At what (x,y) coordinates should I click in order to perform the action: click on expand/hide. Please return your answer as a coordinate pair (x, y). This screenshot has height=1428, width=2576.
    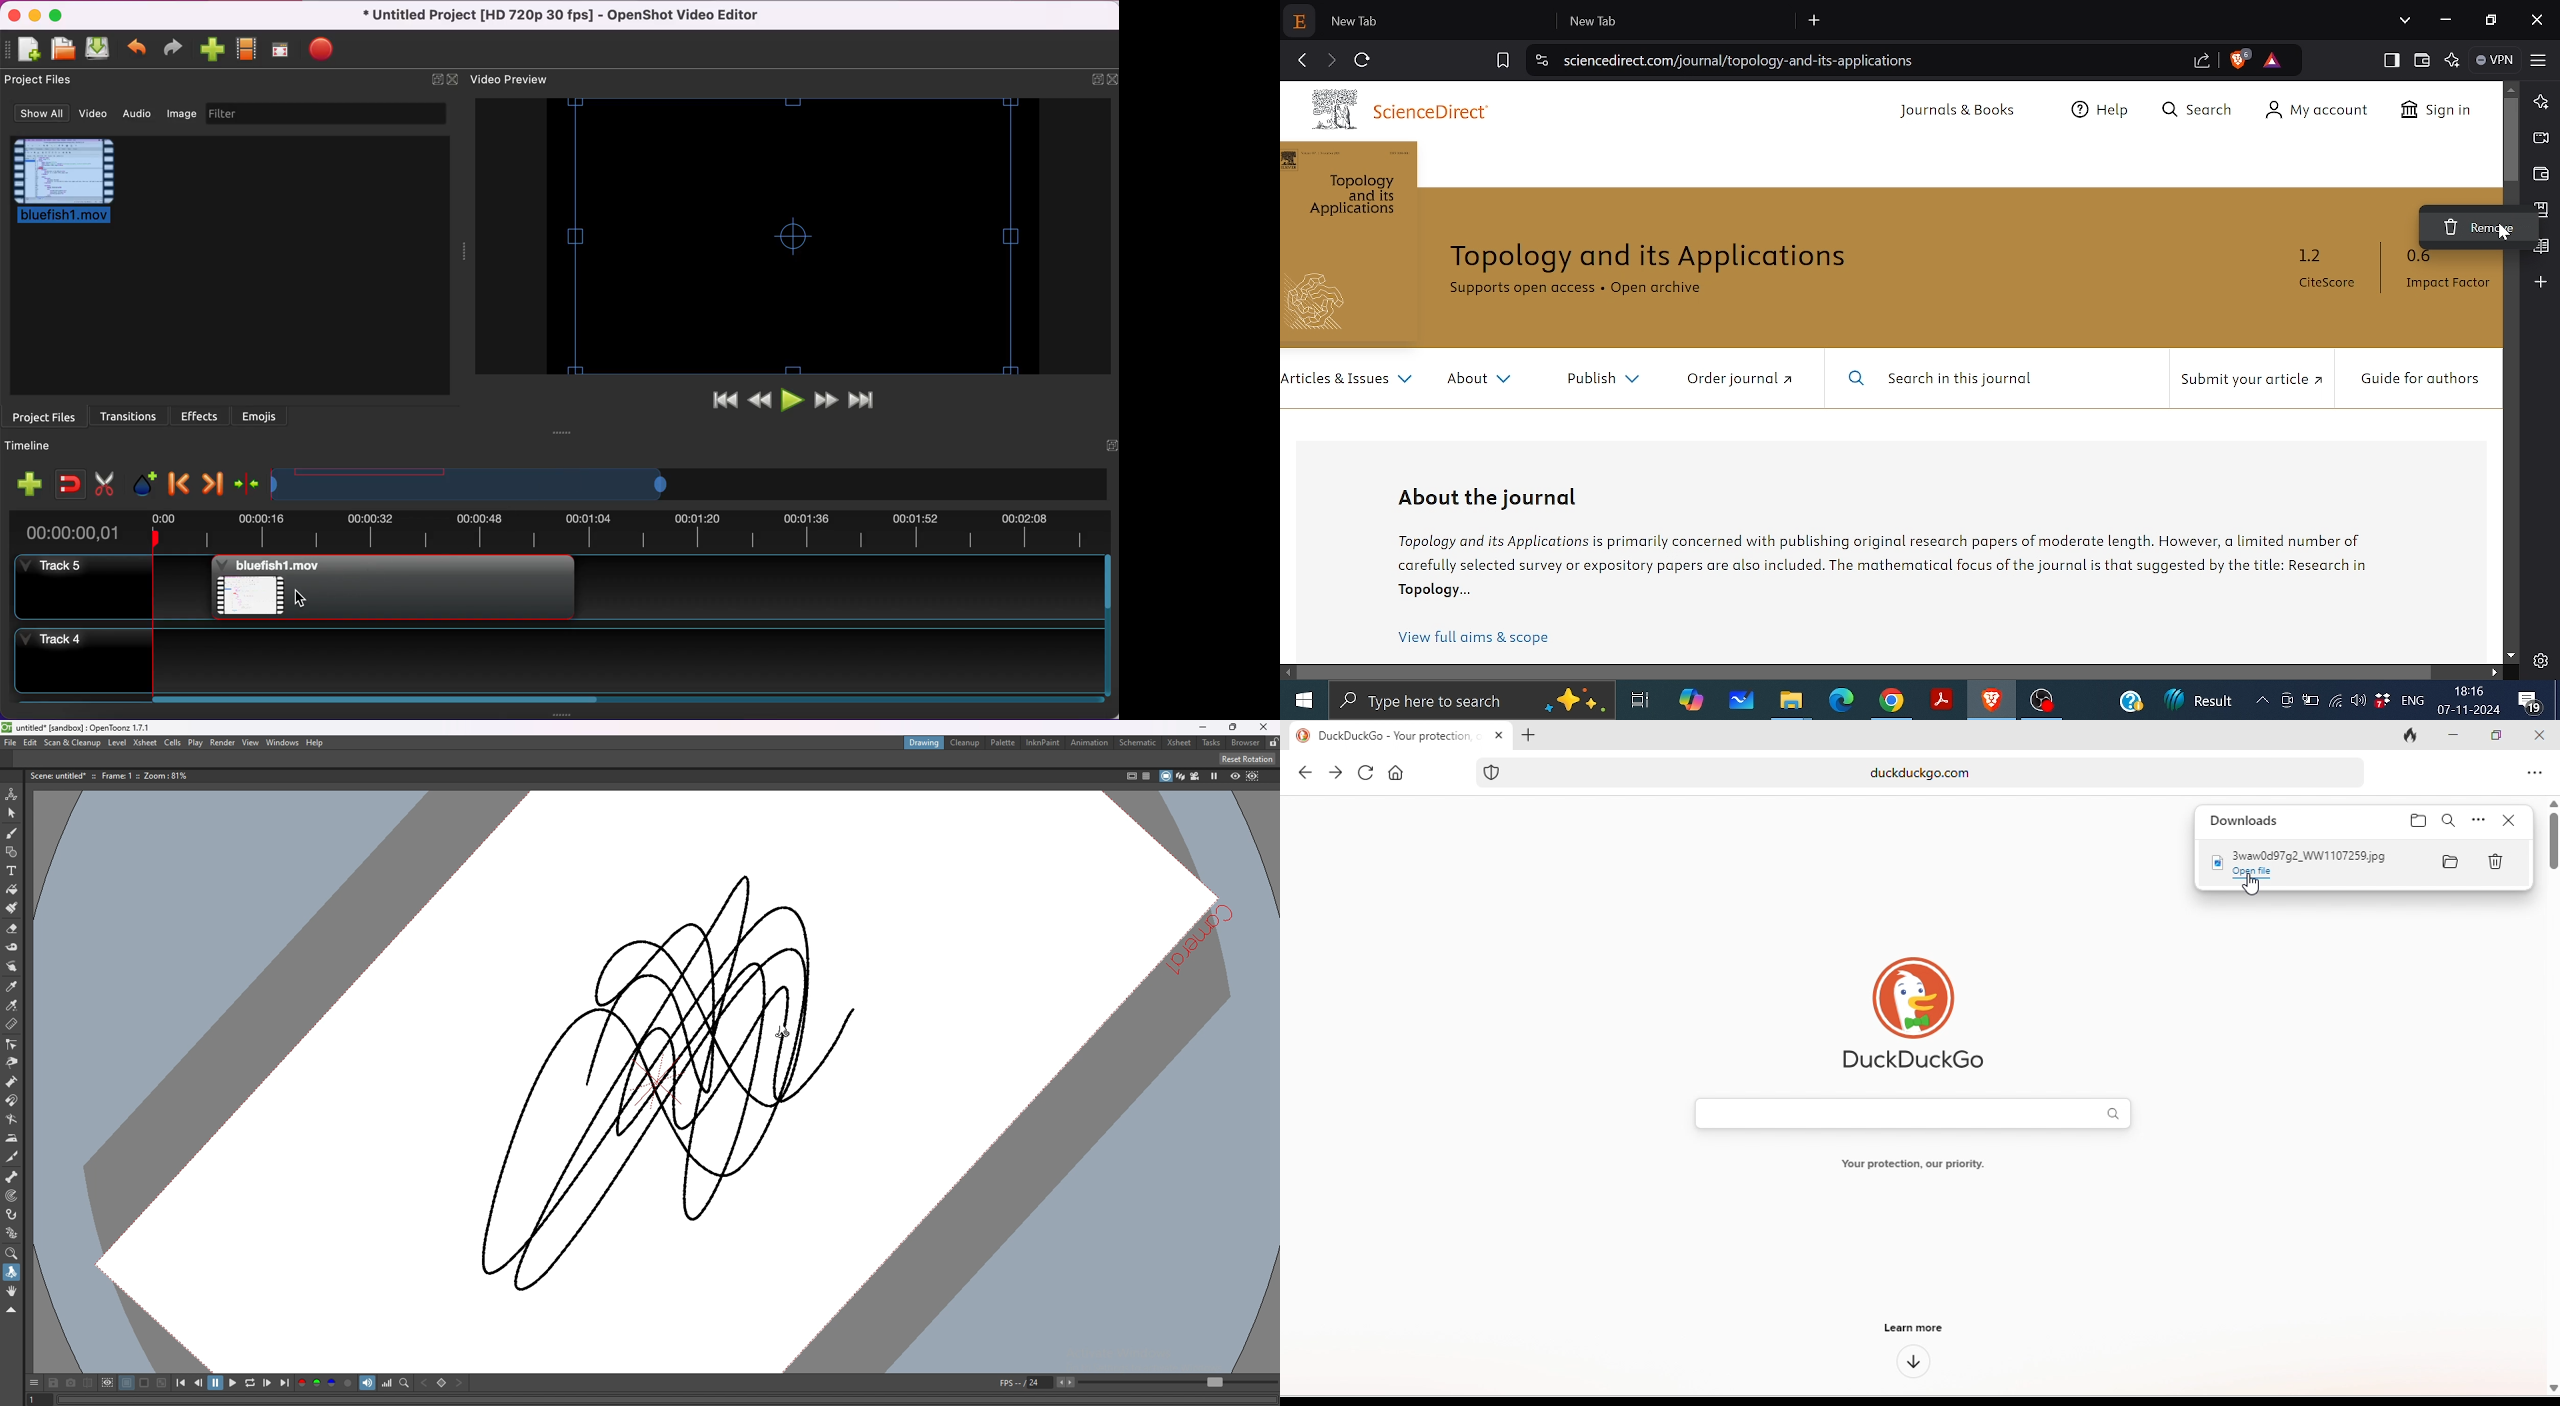
    Looking at the image, I should click on (436, 78).